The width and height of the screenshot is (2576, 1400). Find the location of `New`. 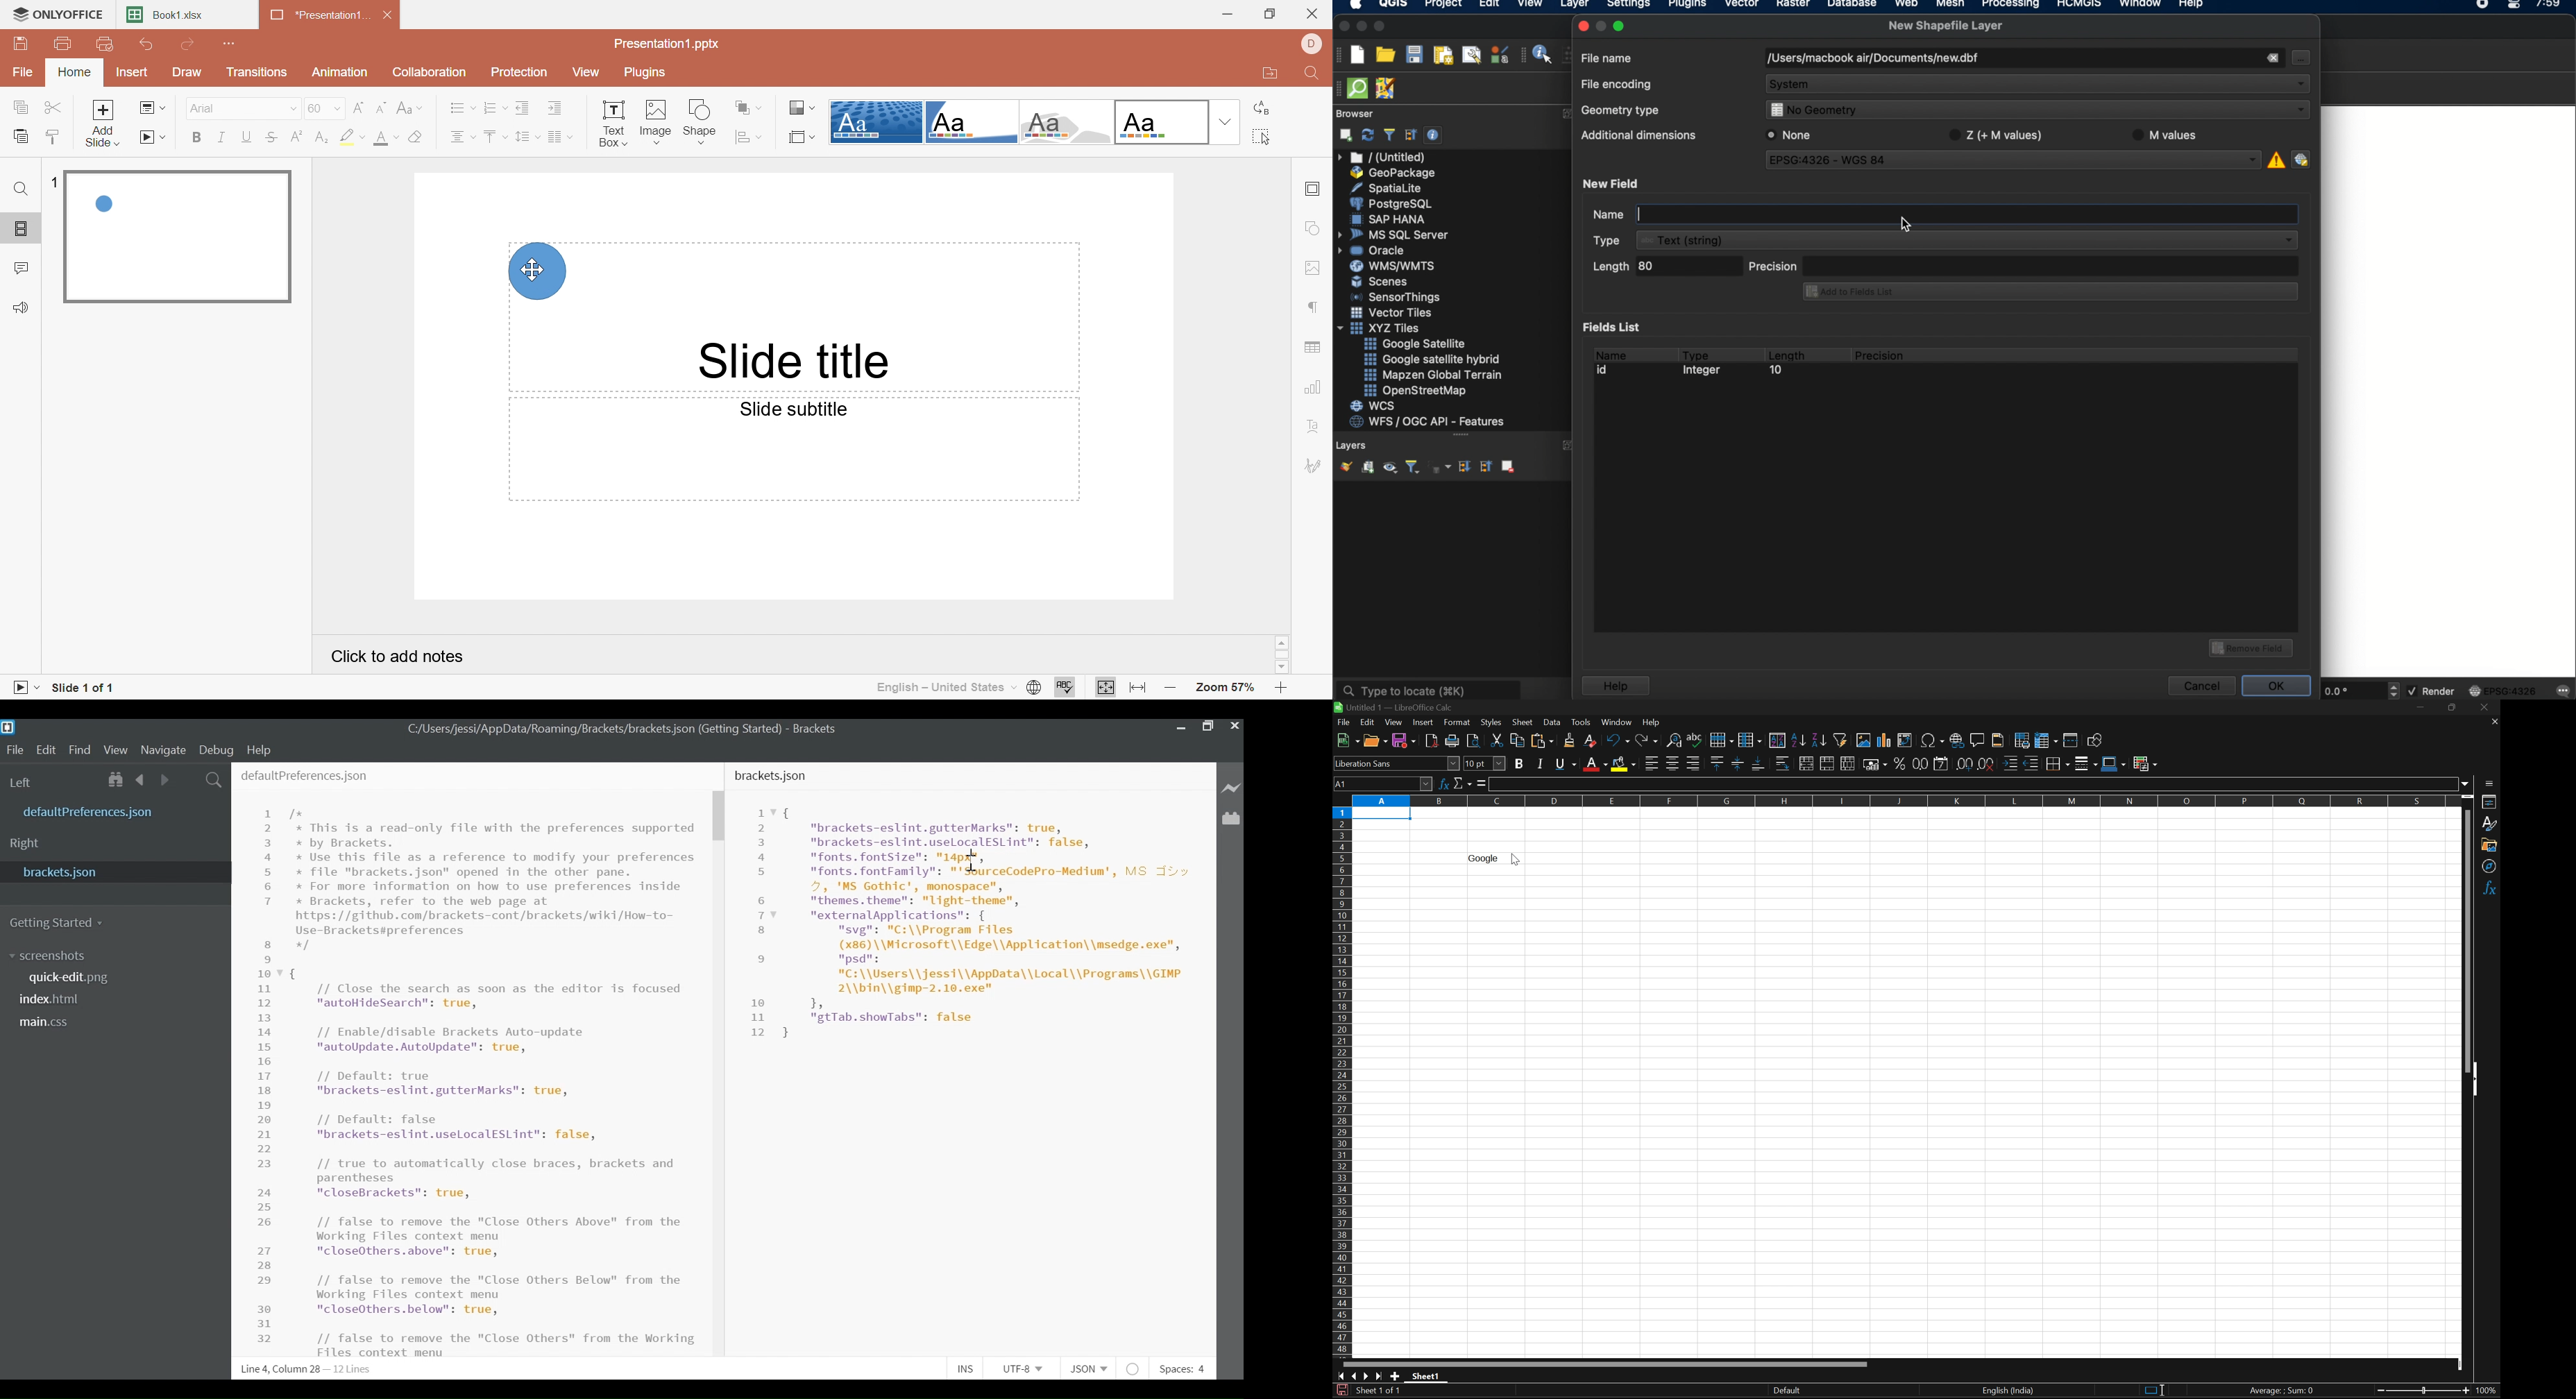

New is located at coordinates (1347, 740).